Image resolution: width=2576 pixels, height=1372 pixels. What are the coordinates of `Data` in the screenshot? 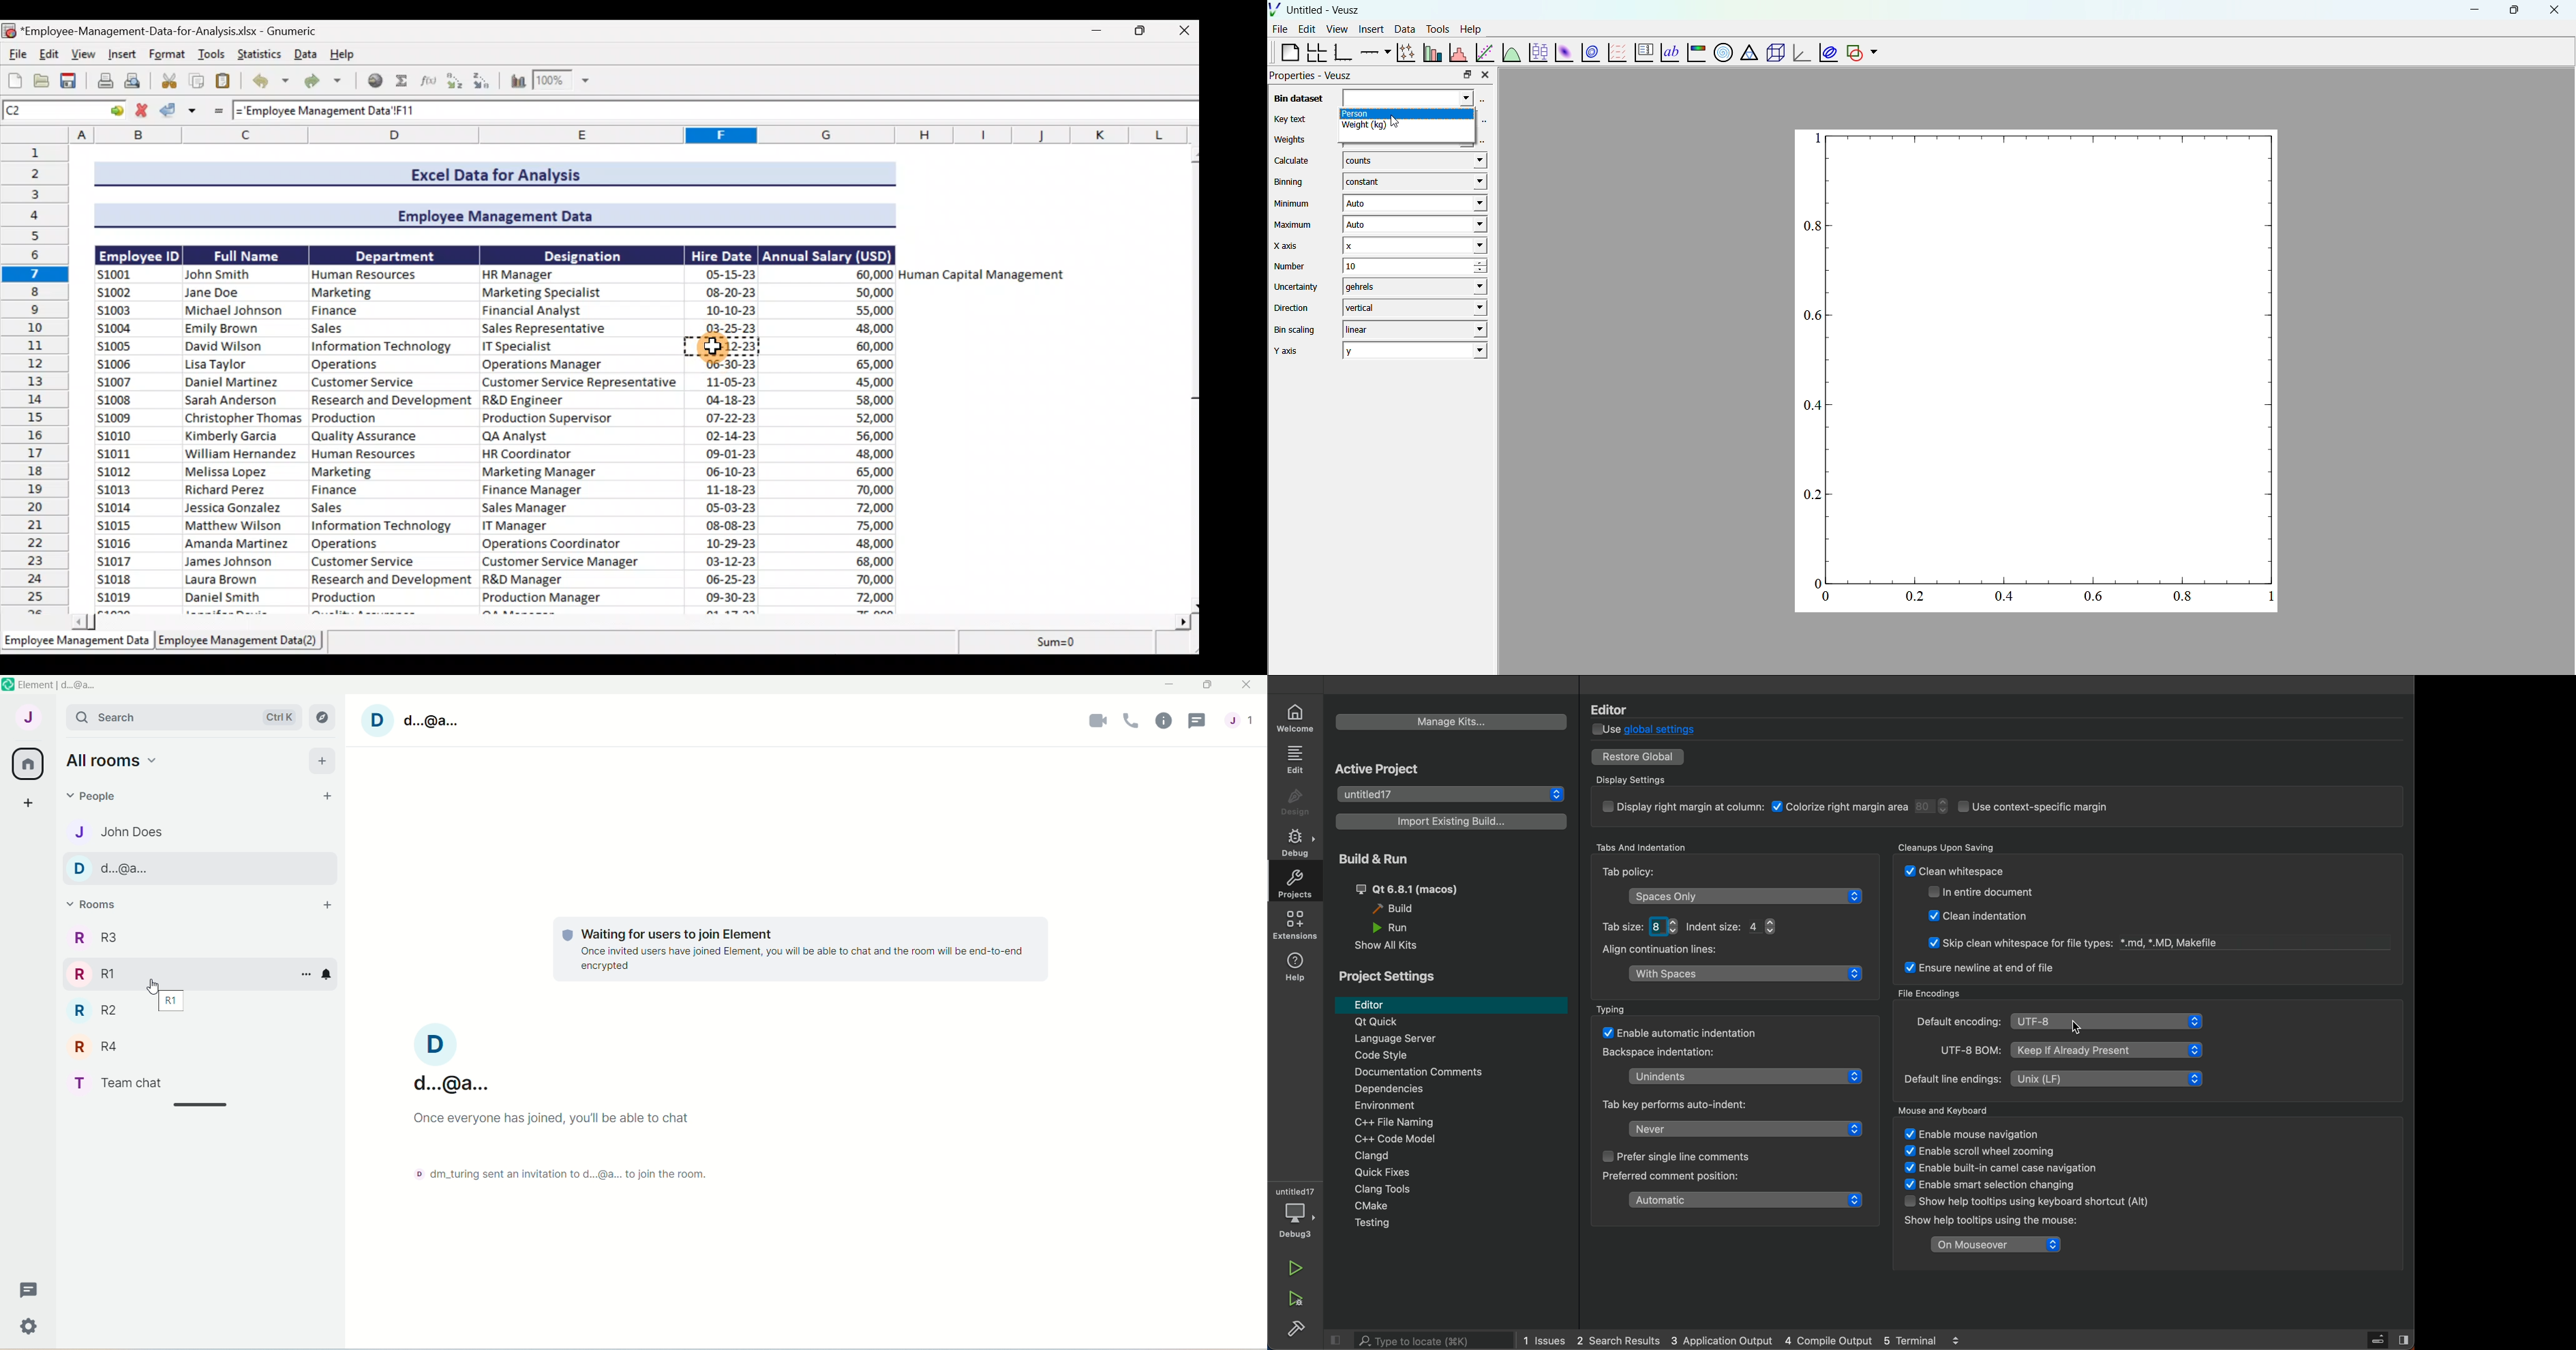 It's located at (579, 387).